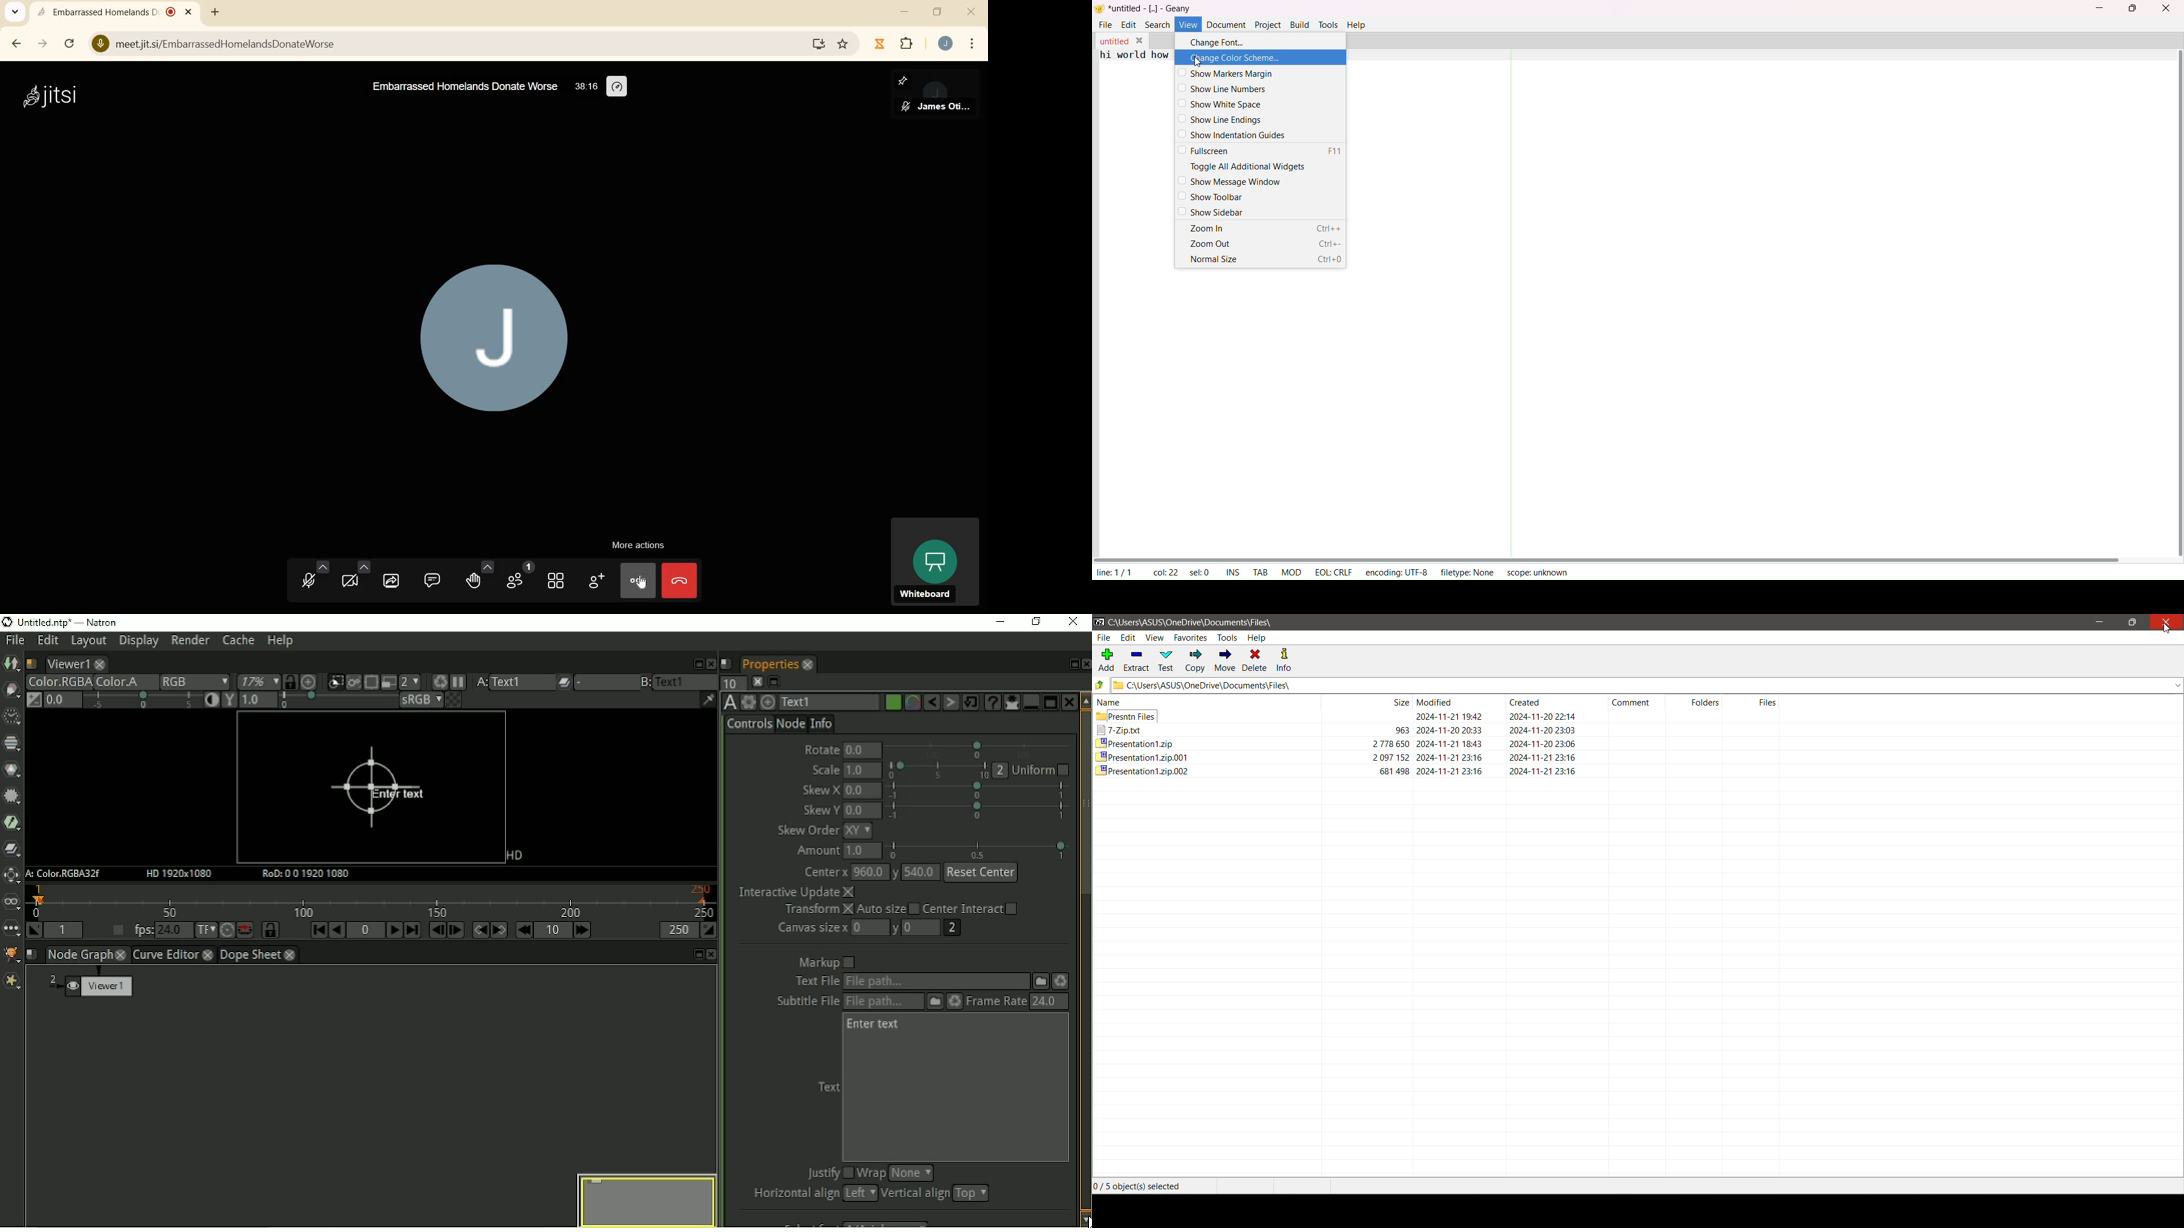 This screenshot has width=2184, height=1232. I want to click on video, so click(353, 578).